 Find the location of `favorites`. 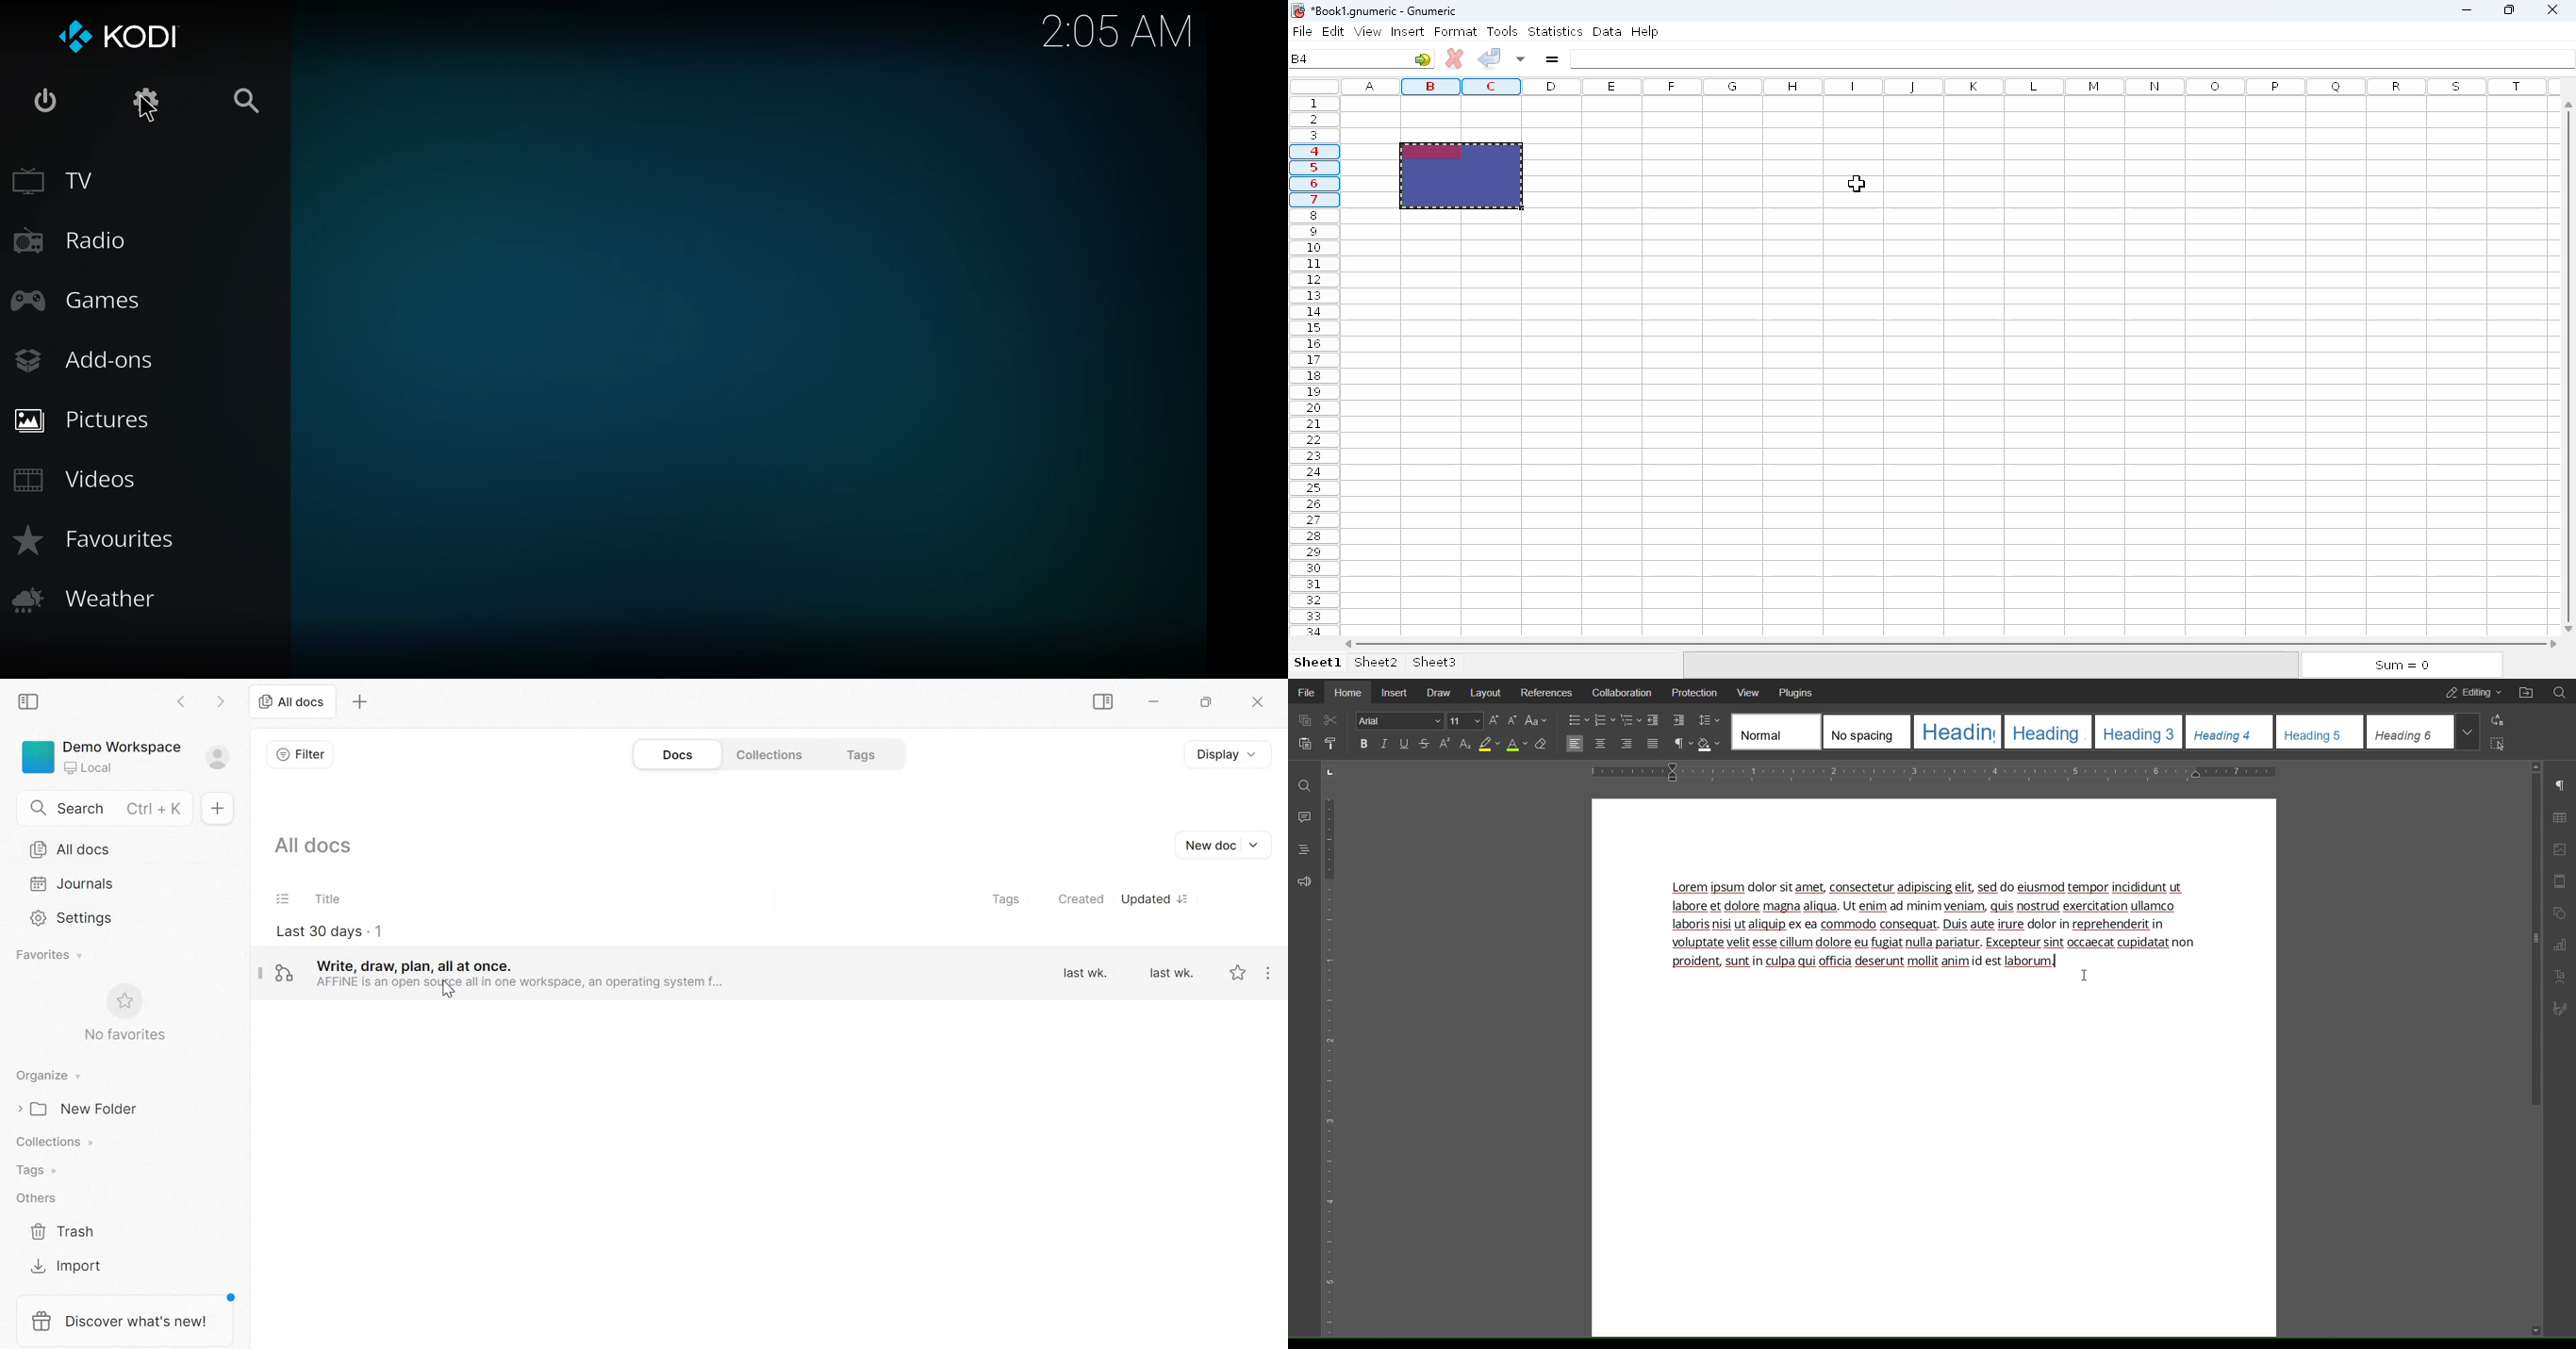

favorites is located at coordinates (96, 540).